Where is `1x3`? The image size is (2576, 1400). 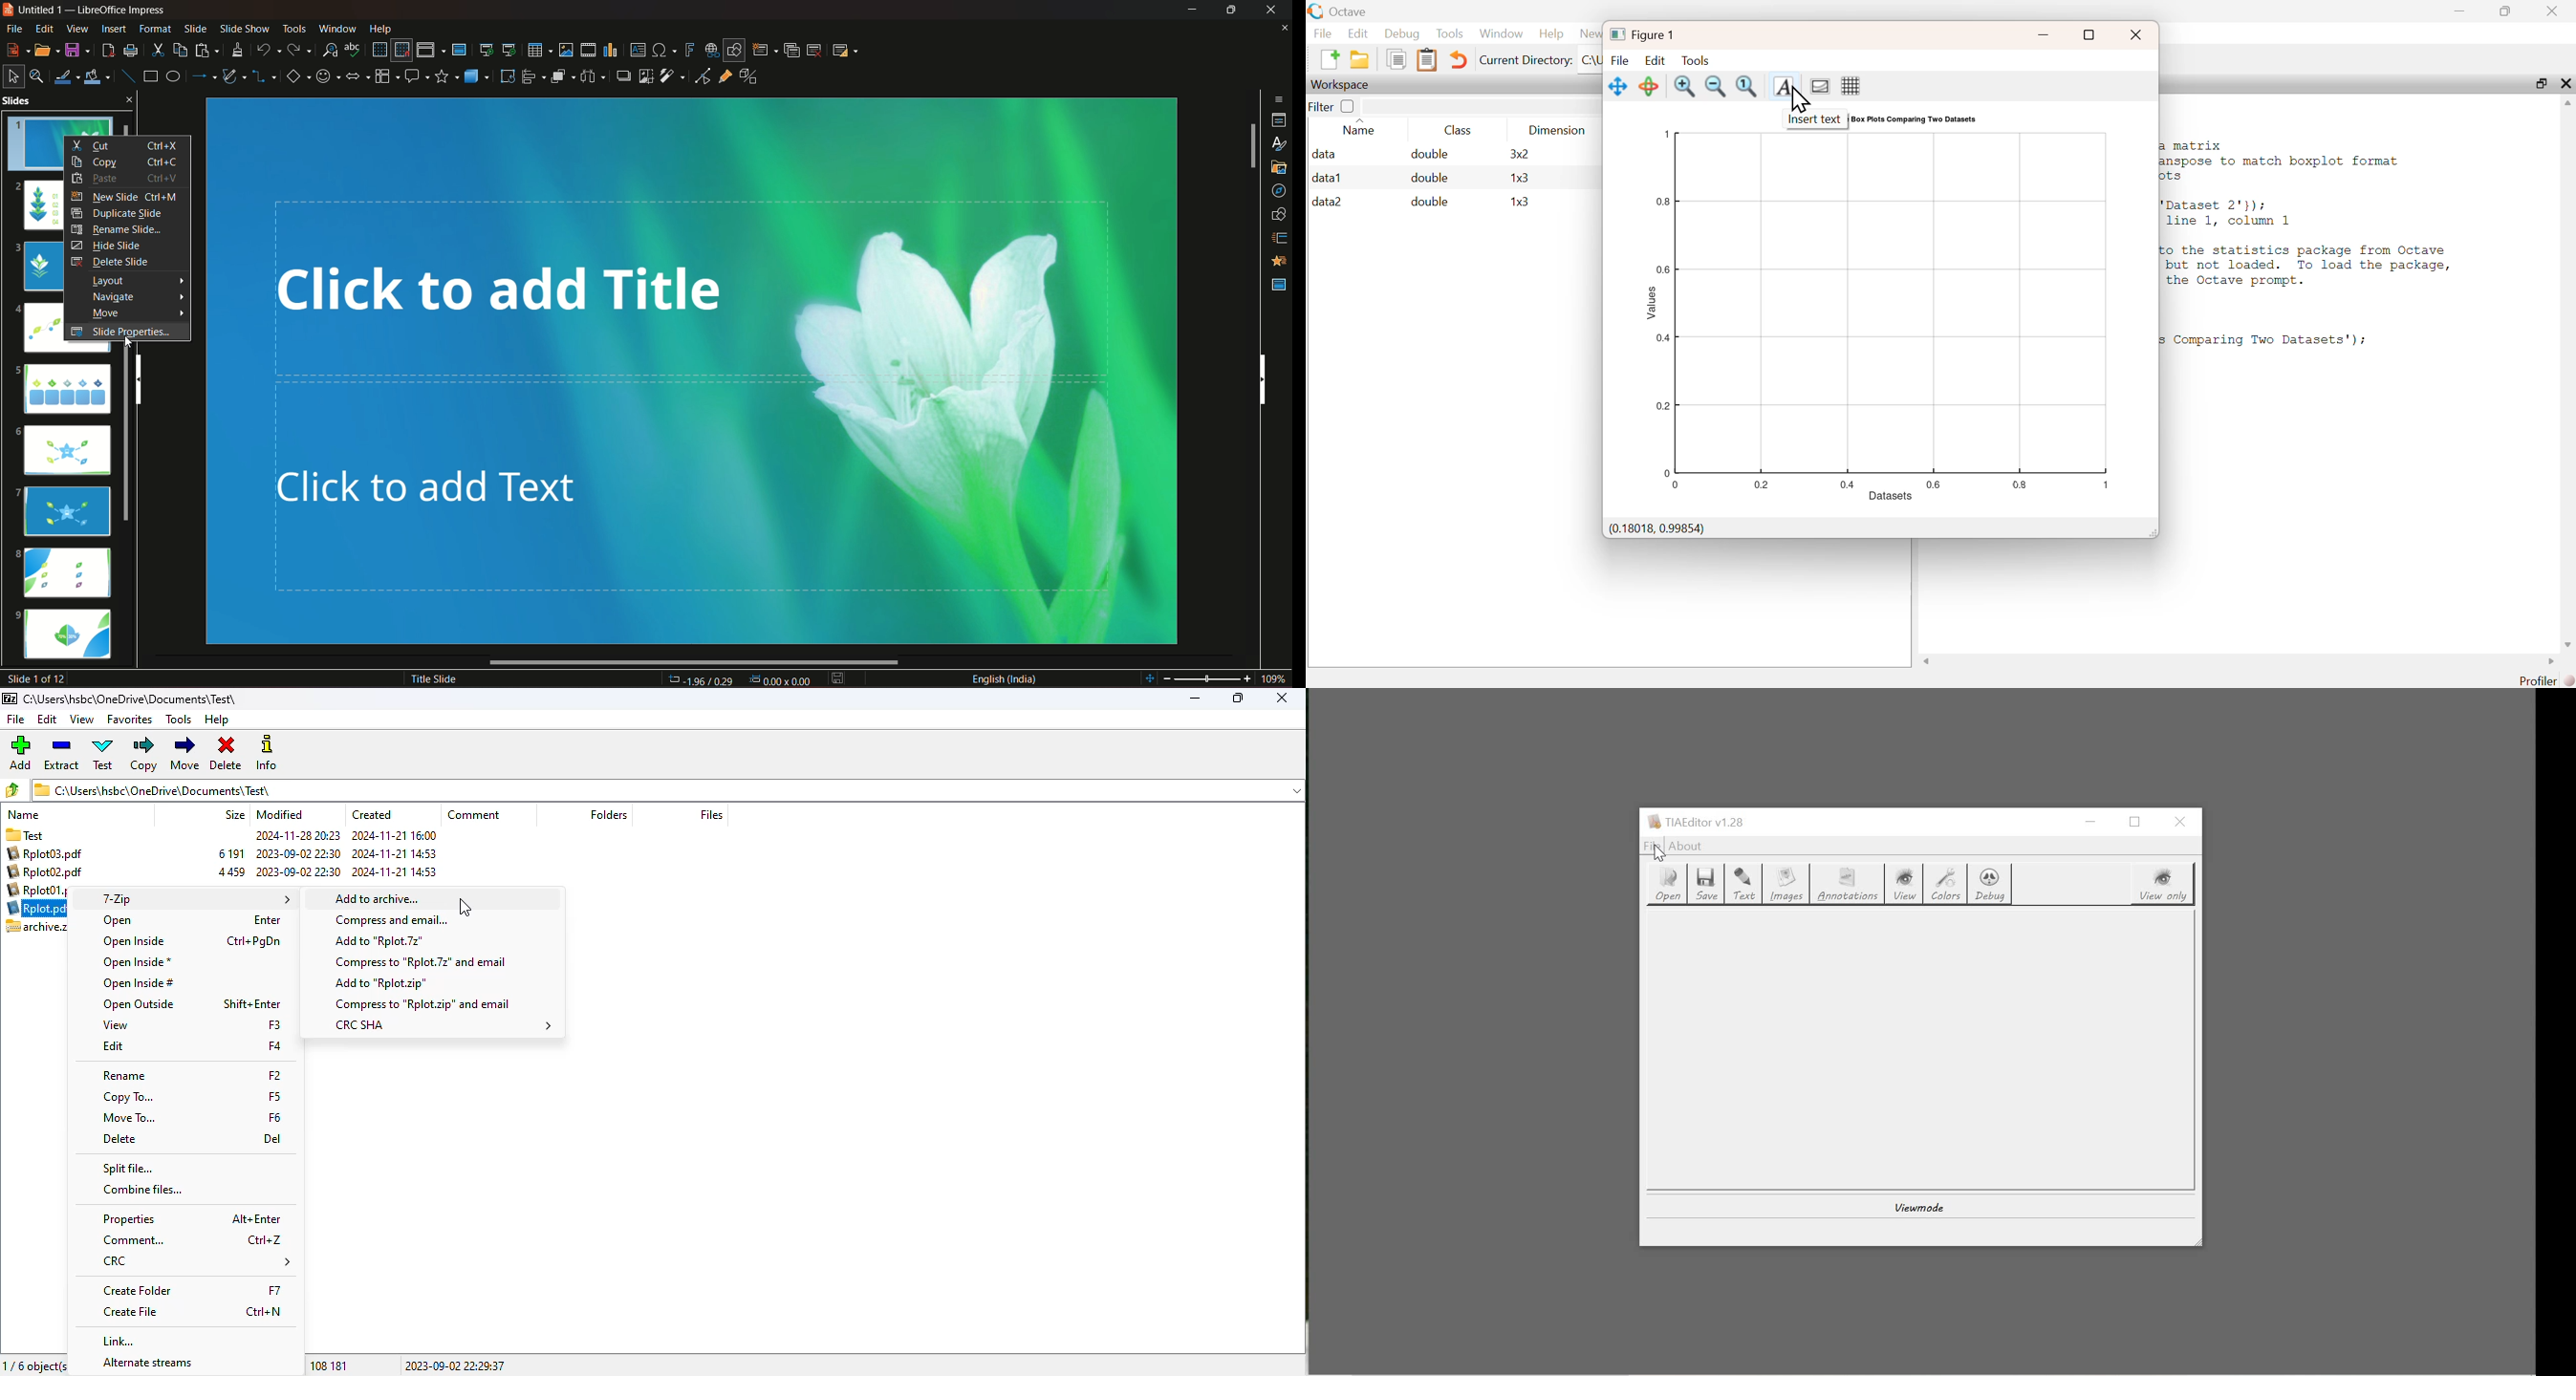 1x3 is located at coordinates (1520, 202).